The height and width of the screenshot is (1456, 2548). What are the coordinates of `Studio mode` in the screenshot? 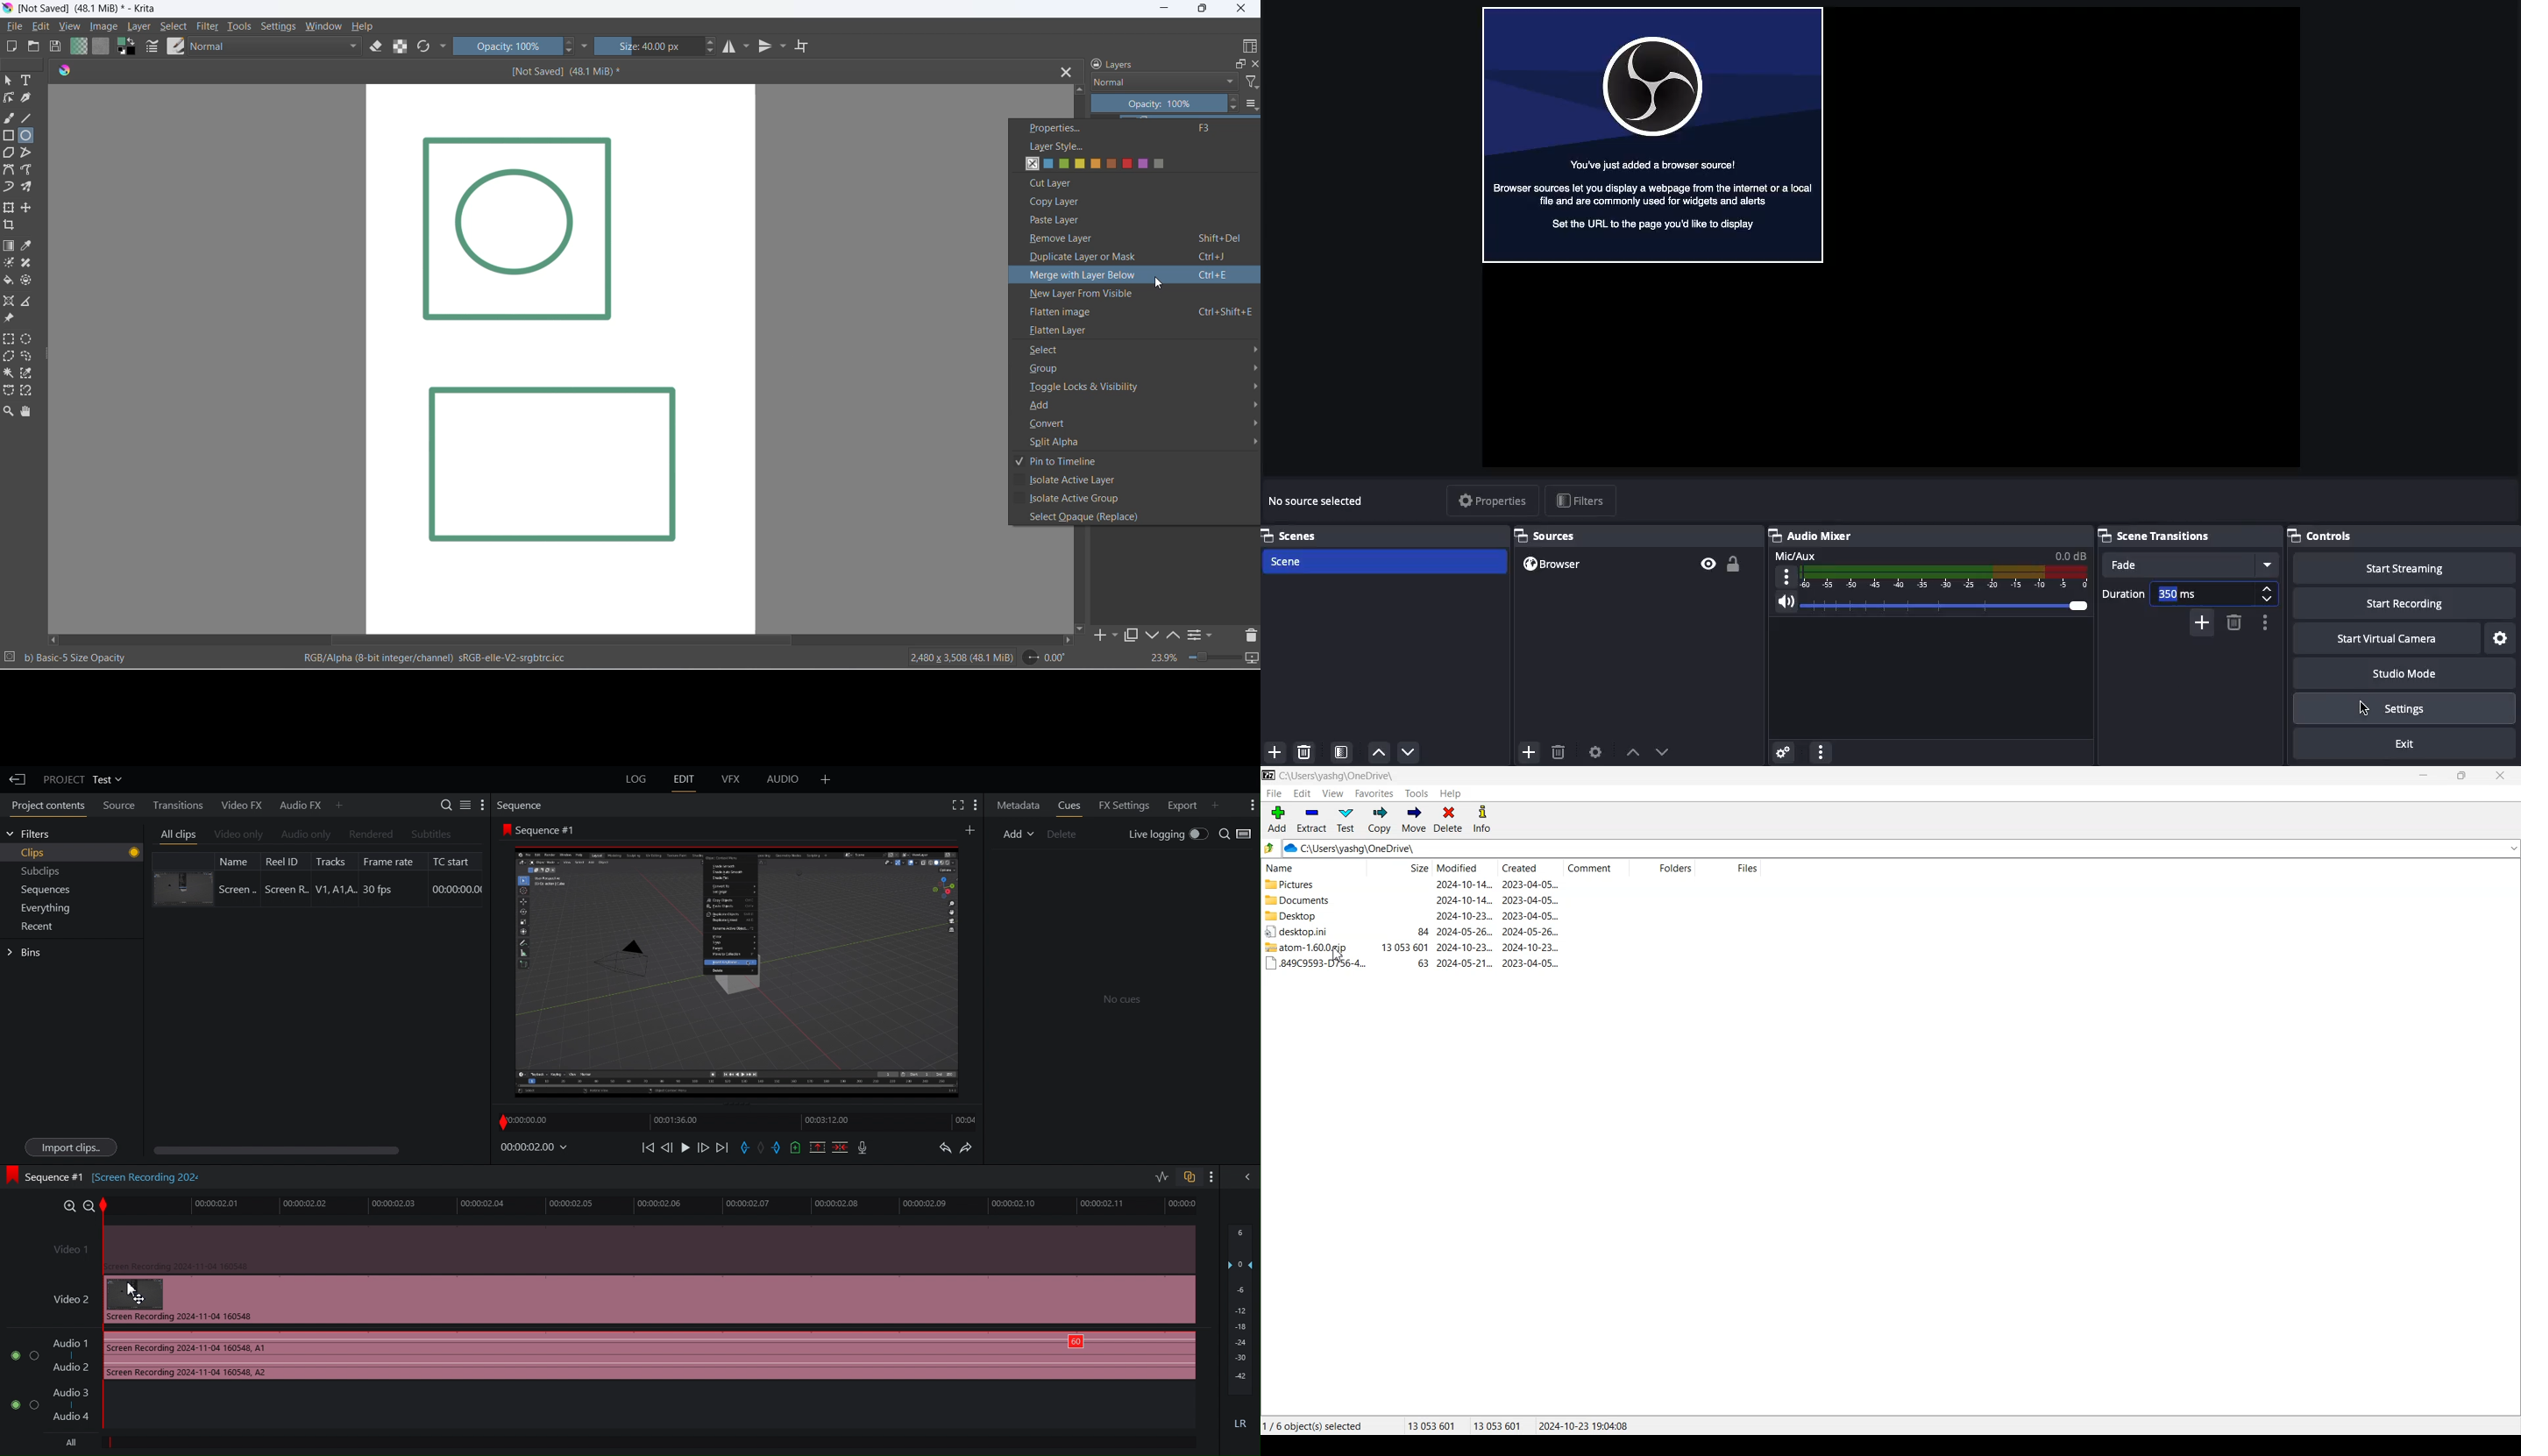 It's located at (2404, 676).